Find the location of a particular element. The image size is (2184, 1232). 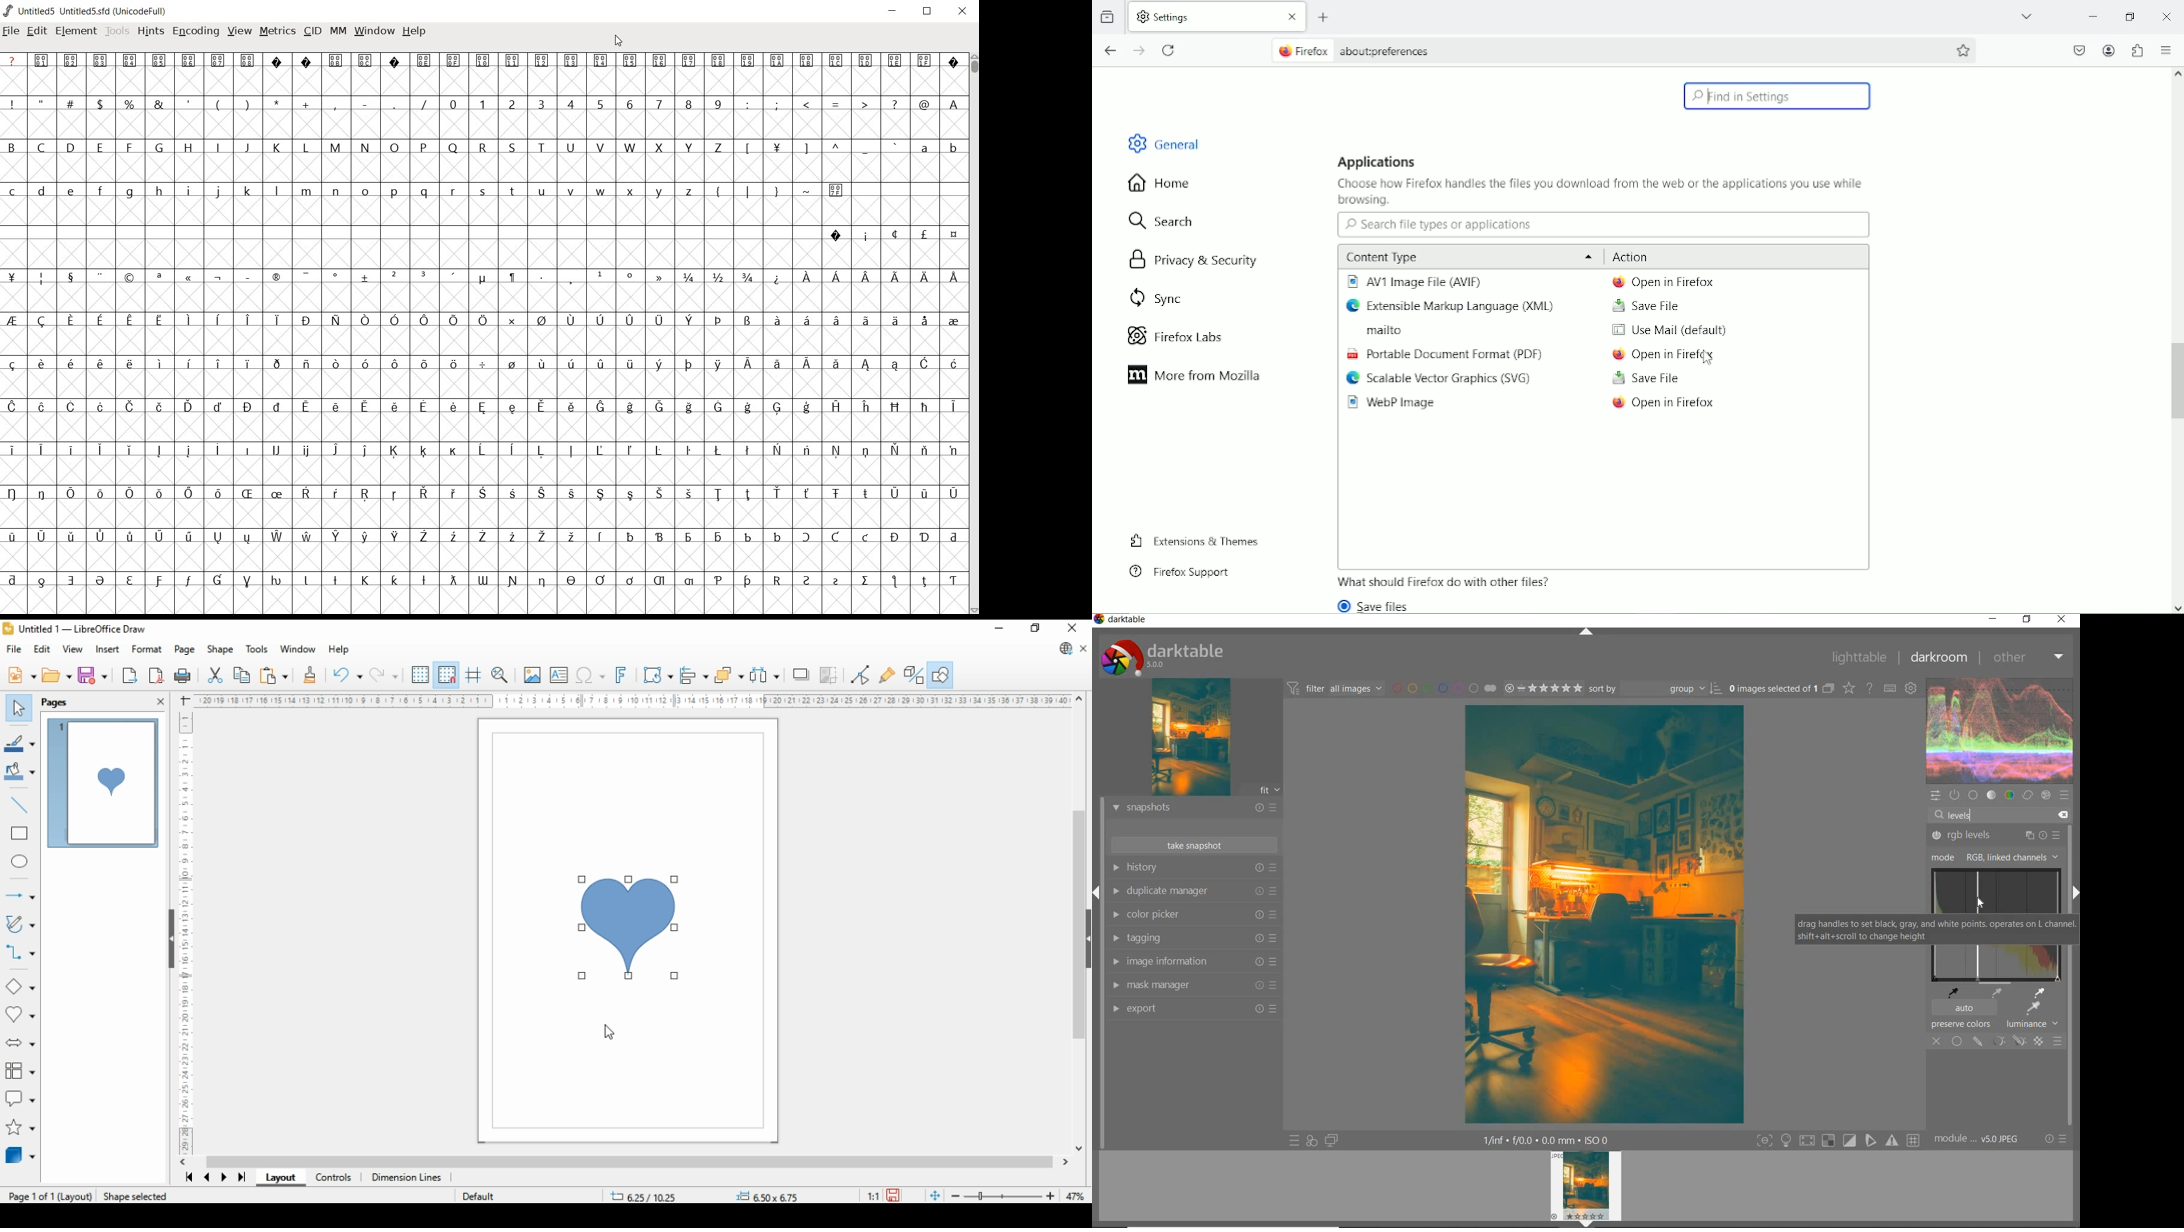

Symbol is located at coordinates (159, 494).